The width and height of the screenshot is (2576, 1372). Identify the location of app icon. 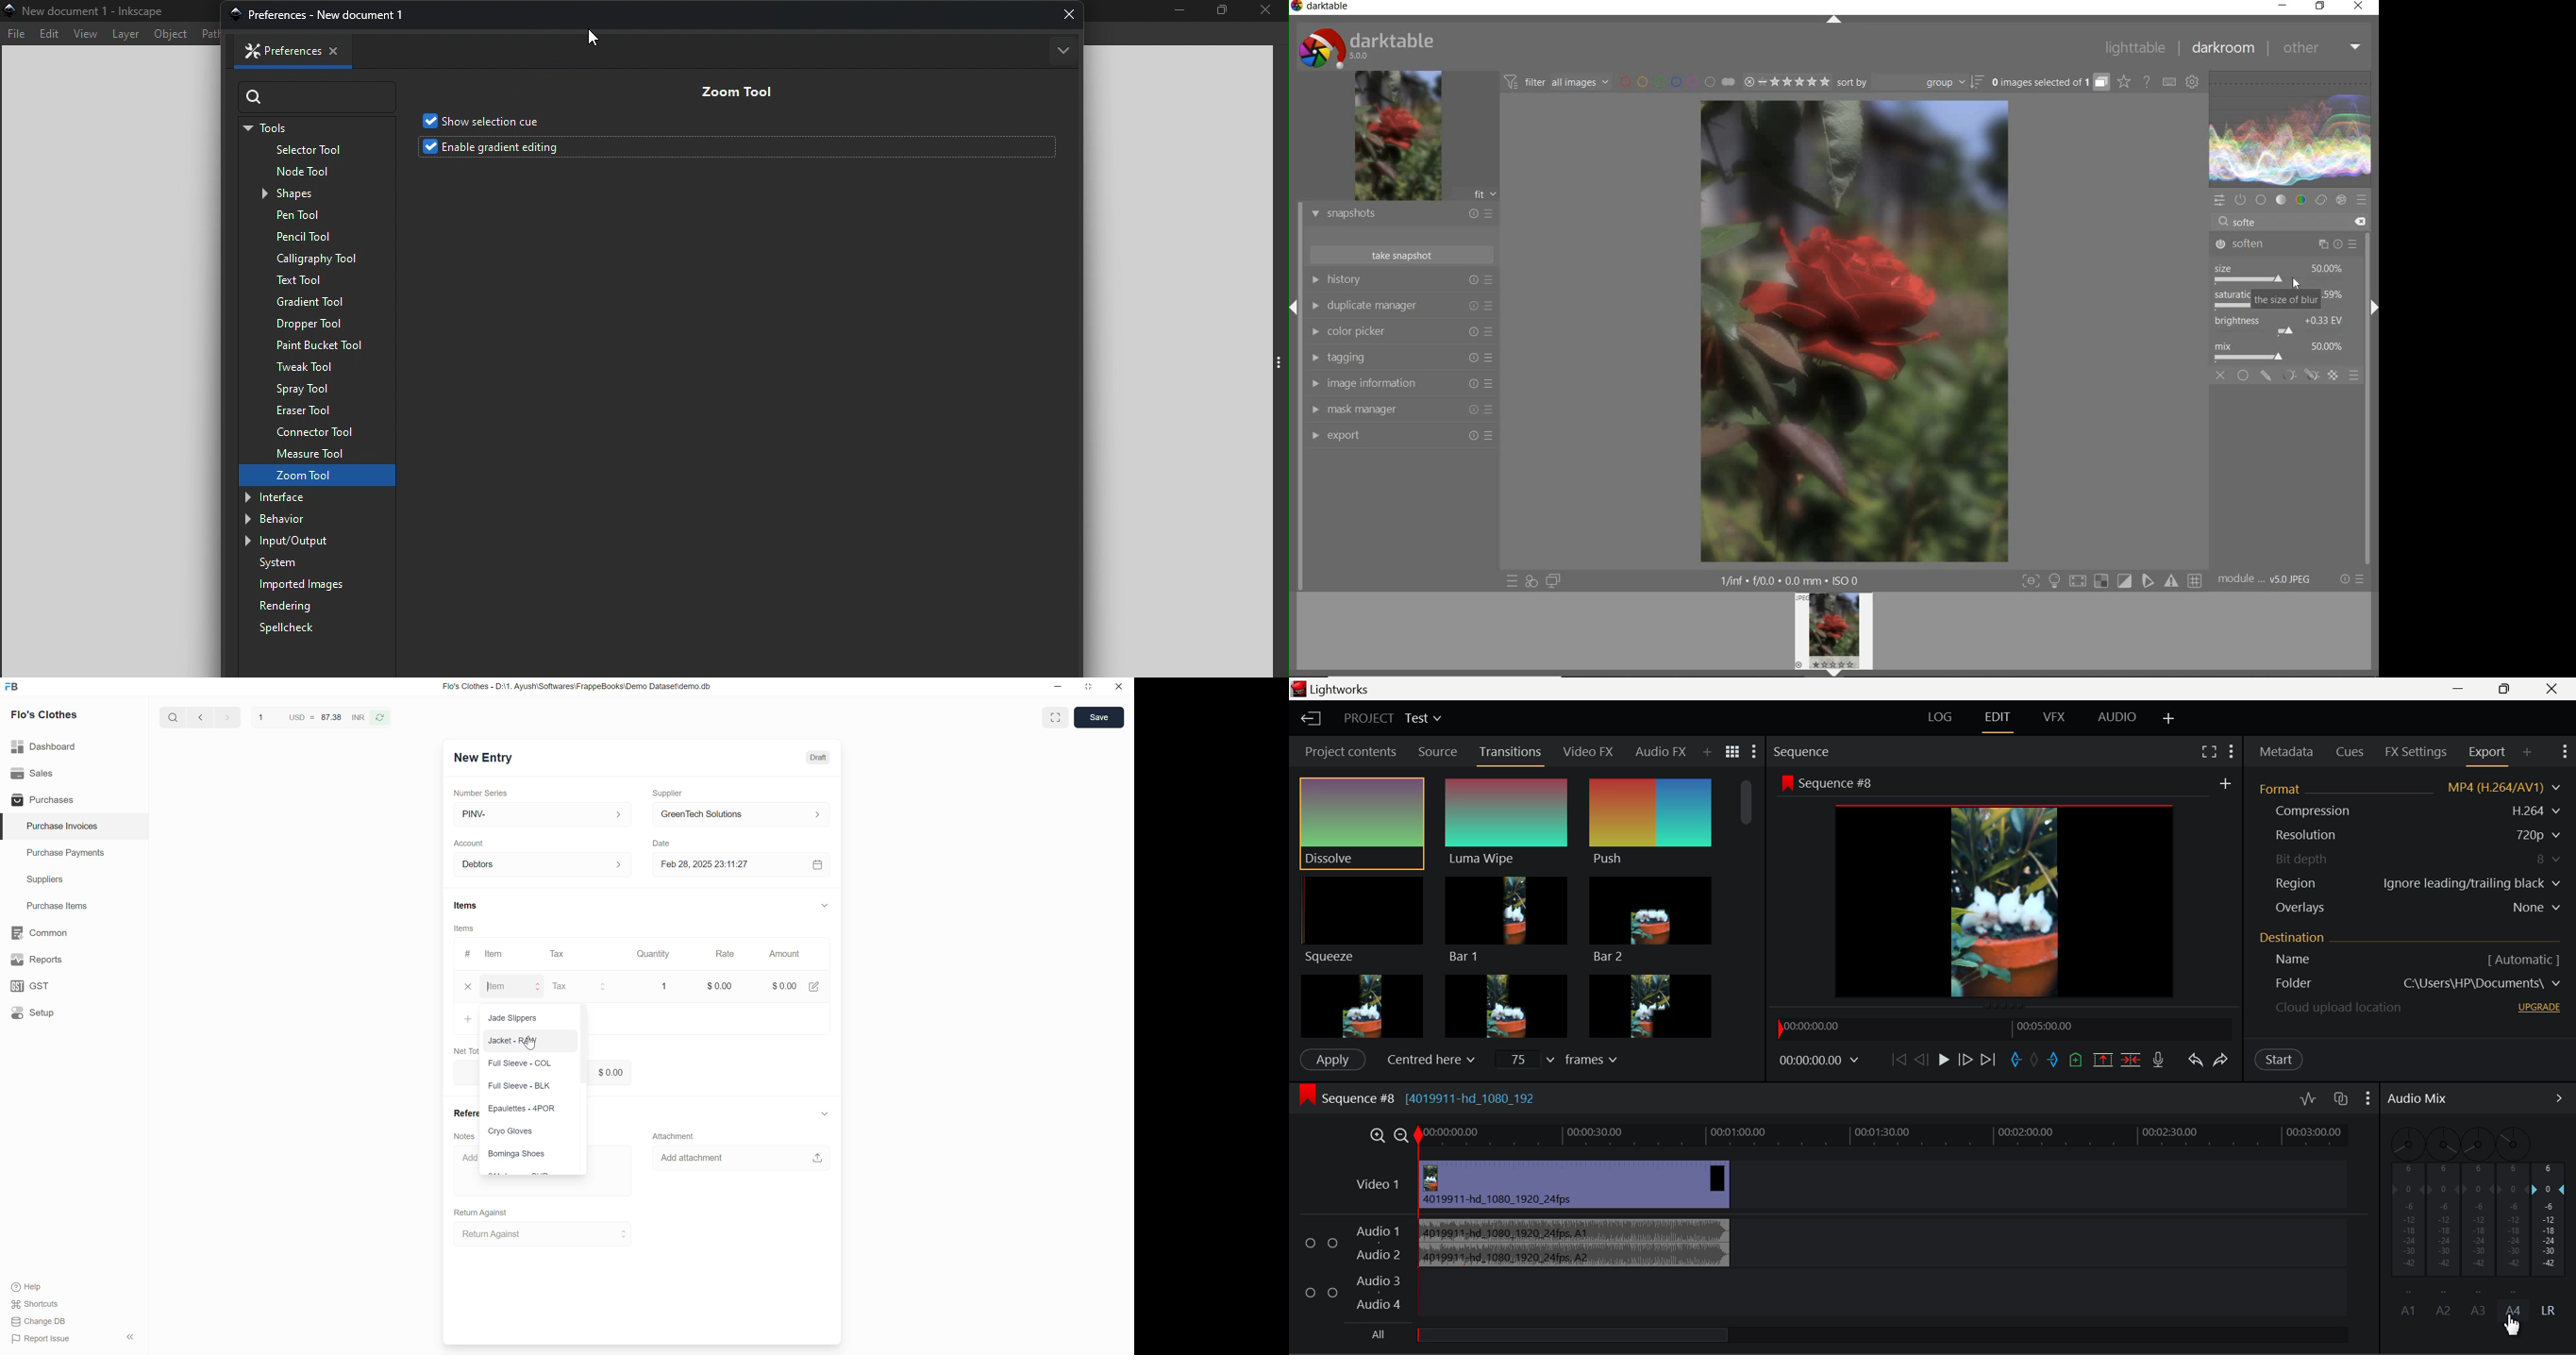
(9, 10).